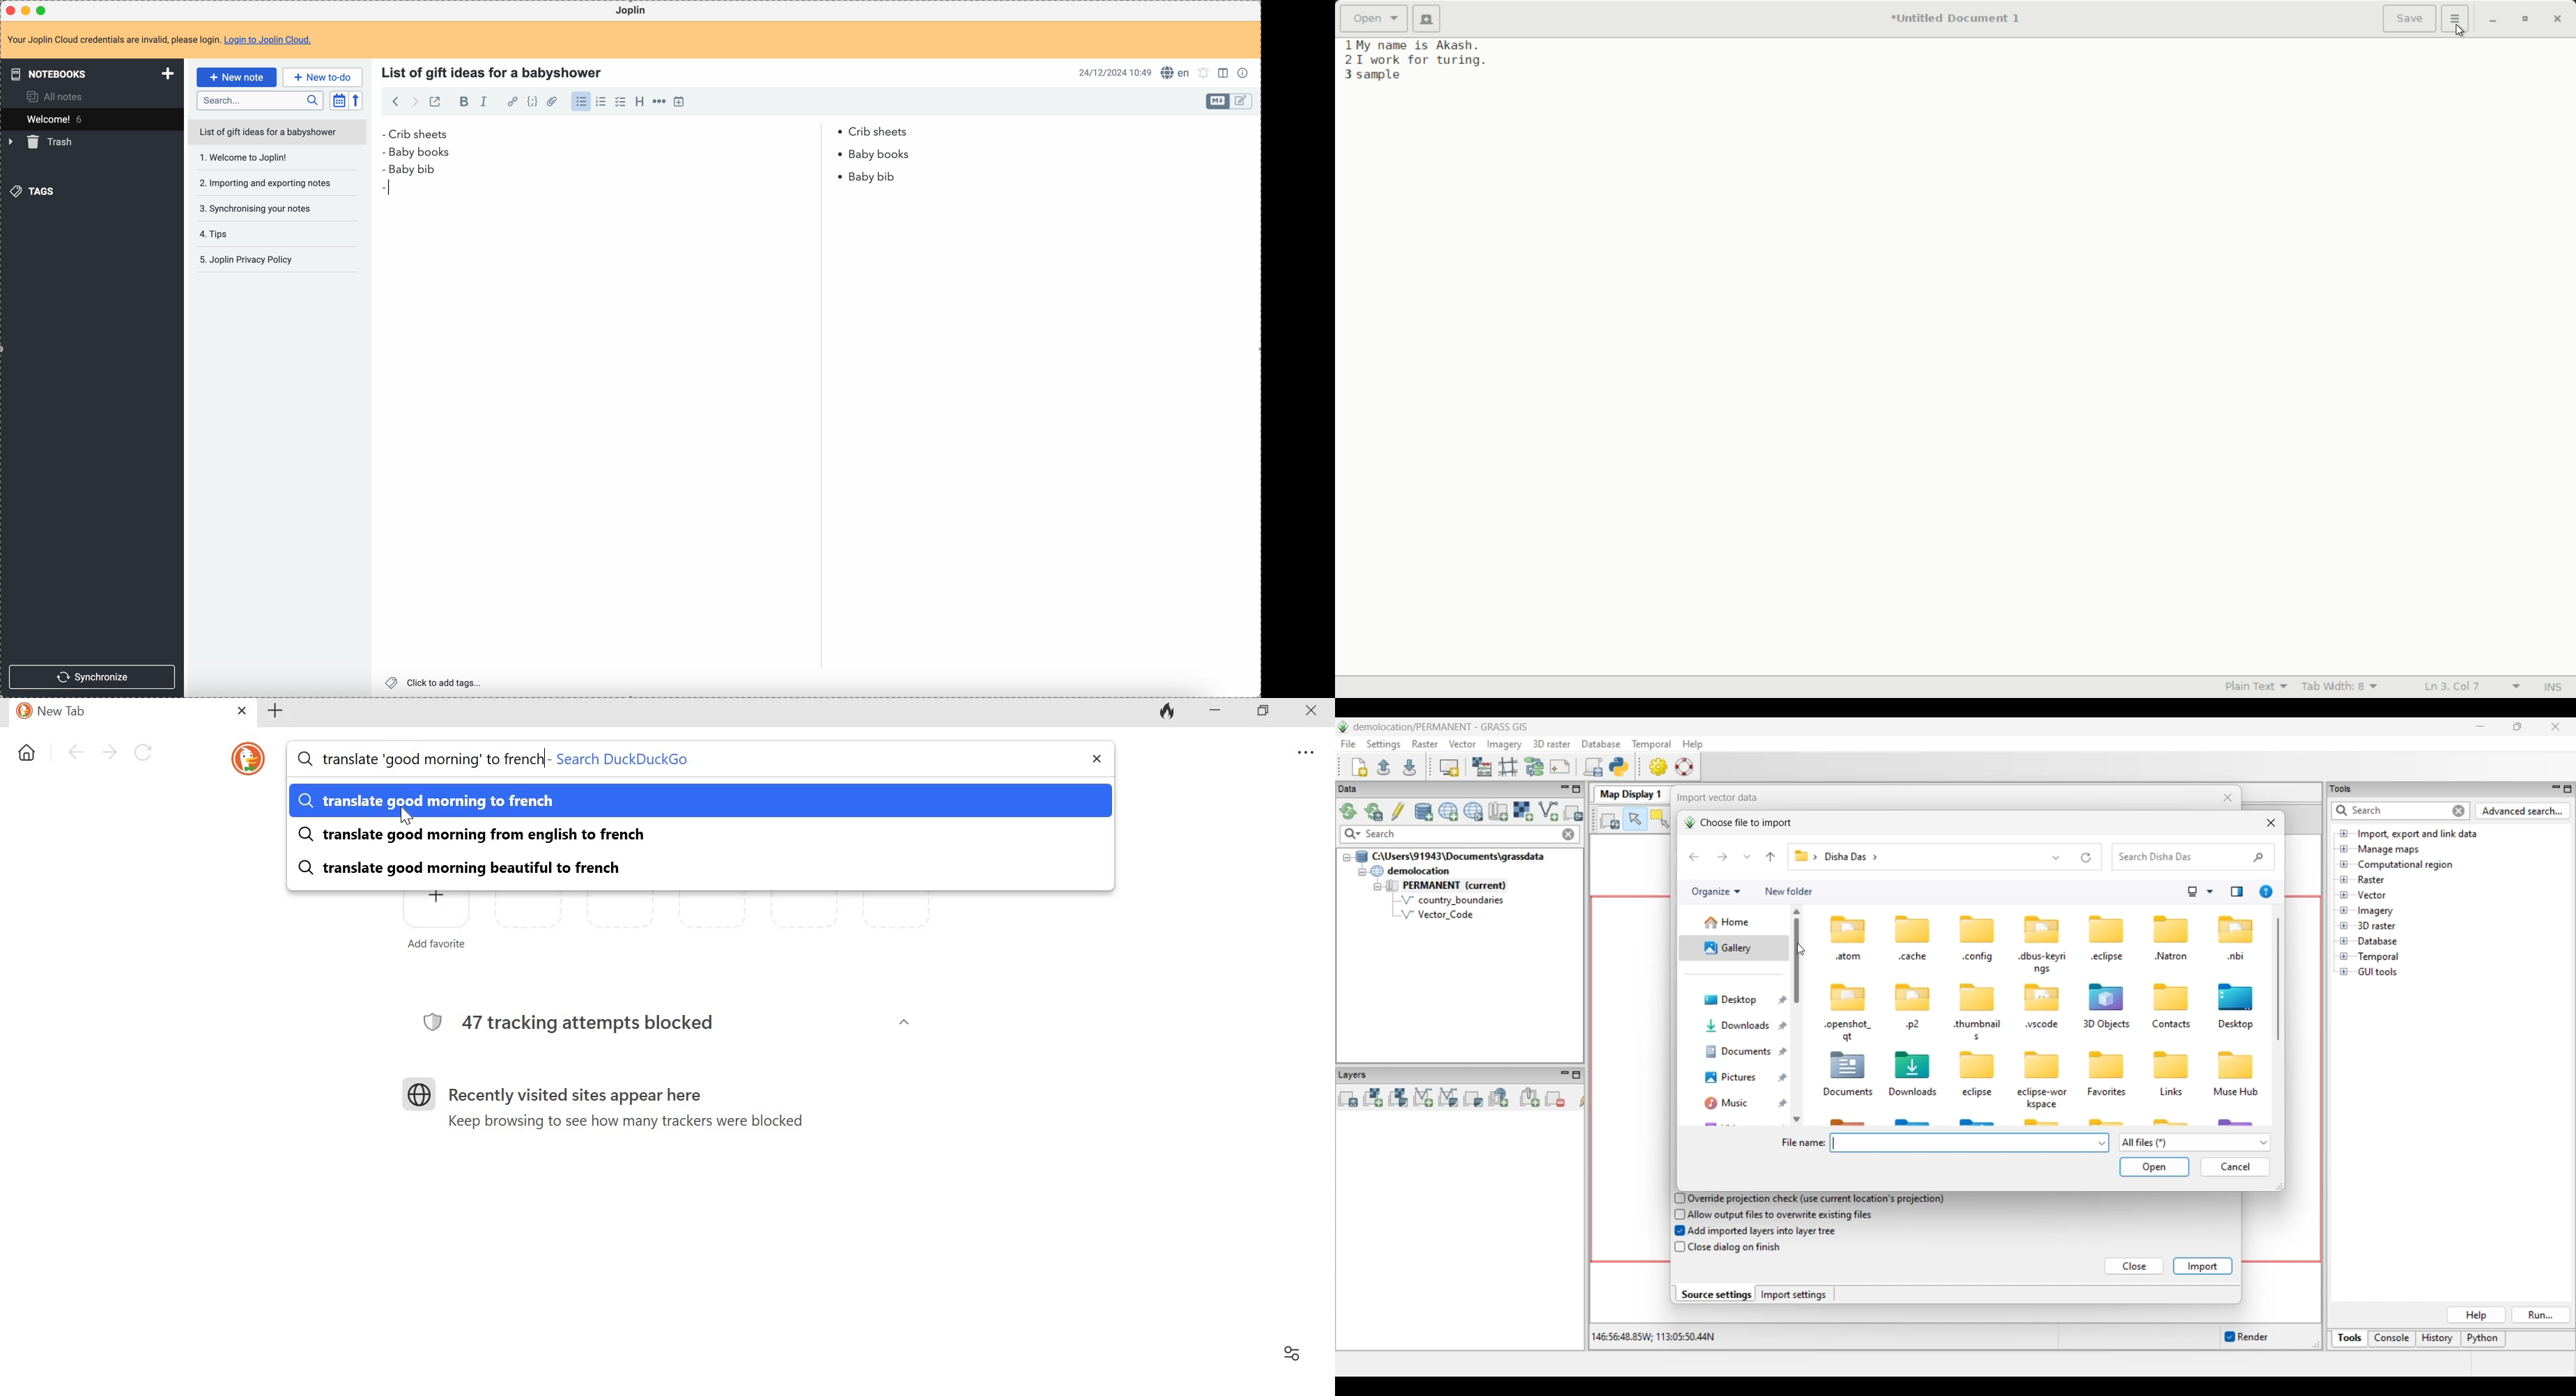  What do you see at coordinates (92, 119) in the screenshot?
I see `welcome` at bounding box center [92, 119].